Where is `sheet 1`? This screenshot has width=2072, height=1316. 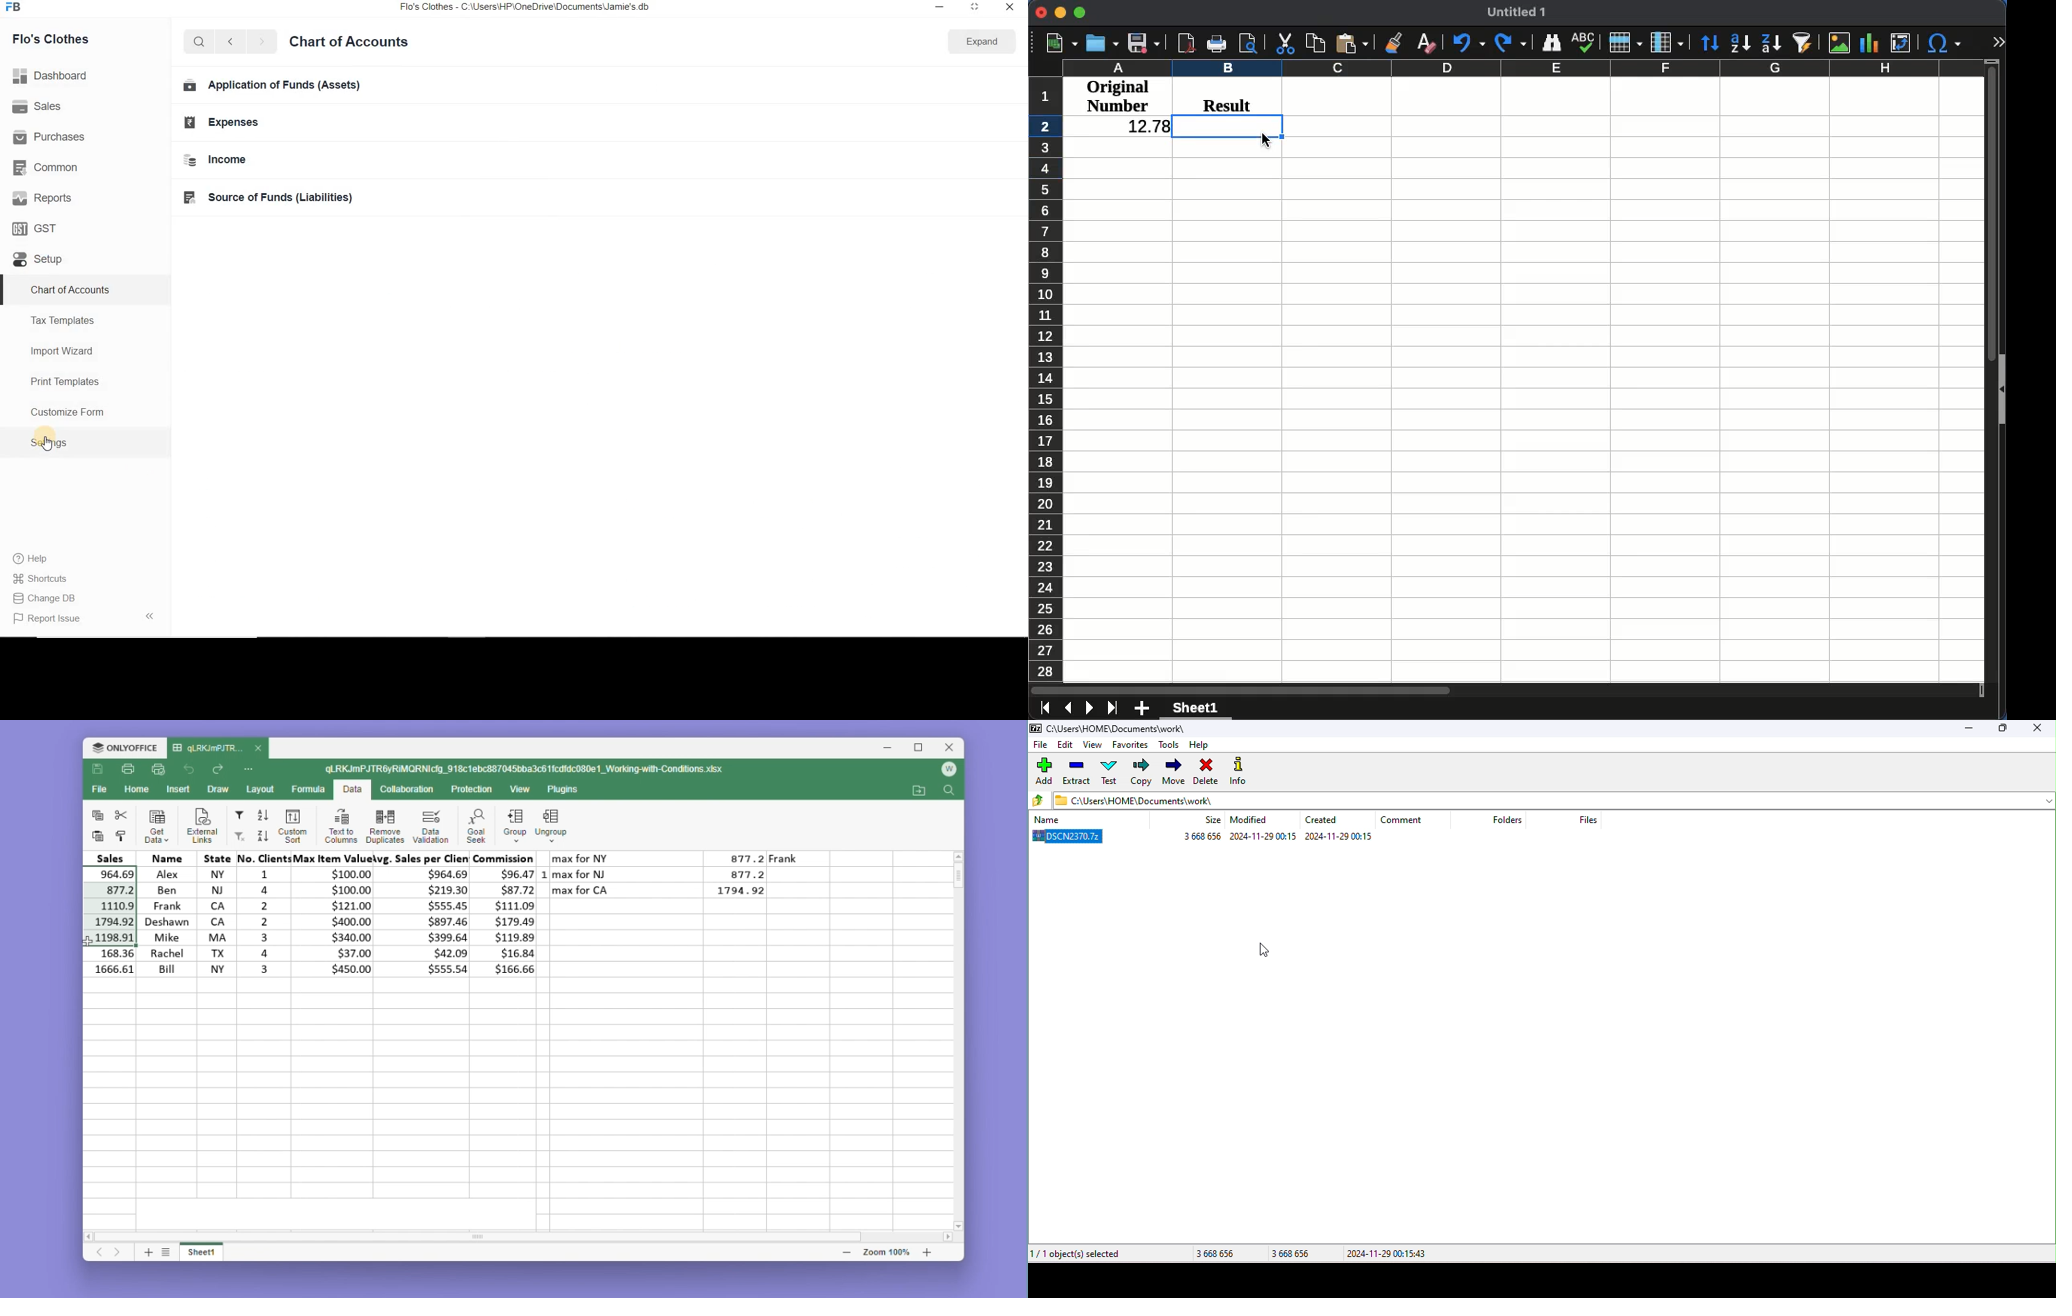 sheet 1 is located at coordinates (1199, 710).